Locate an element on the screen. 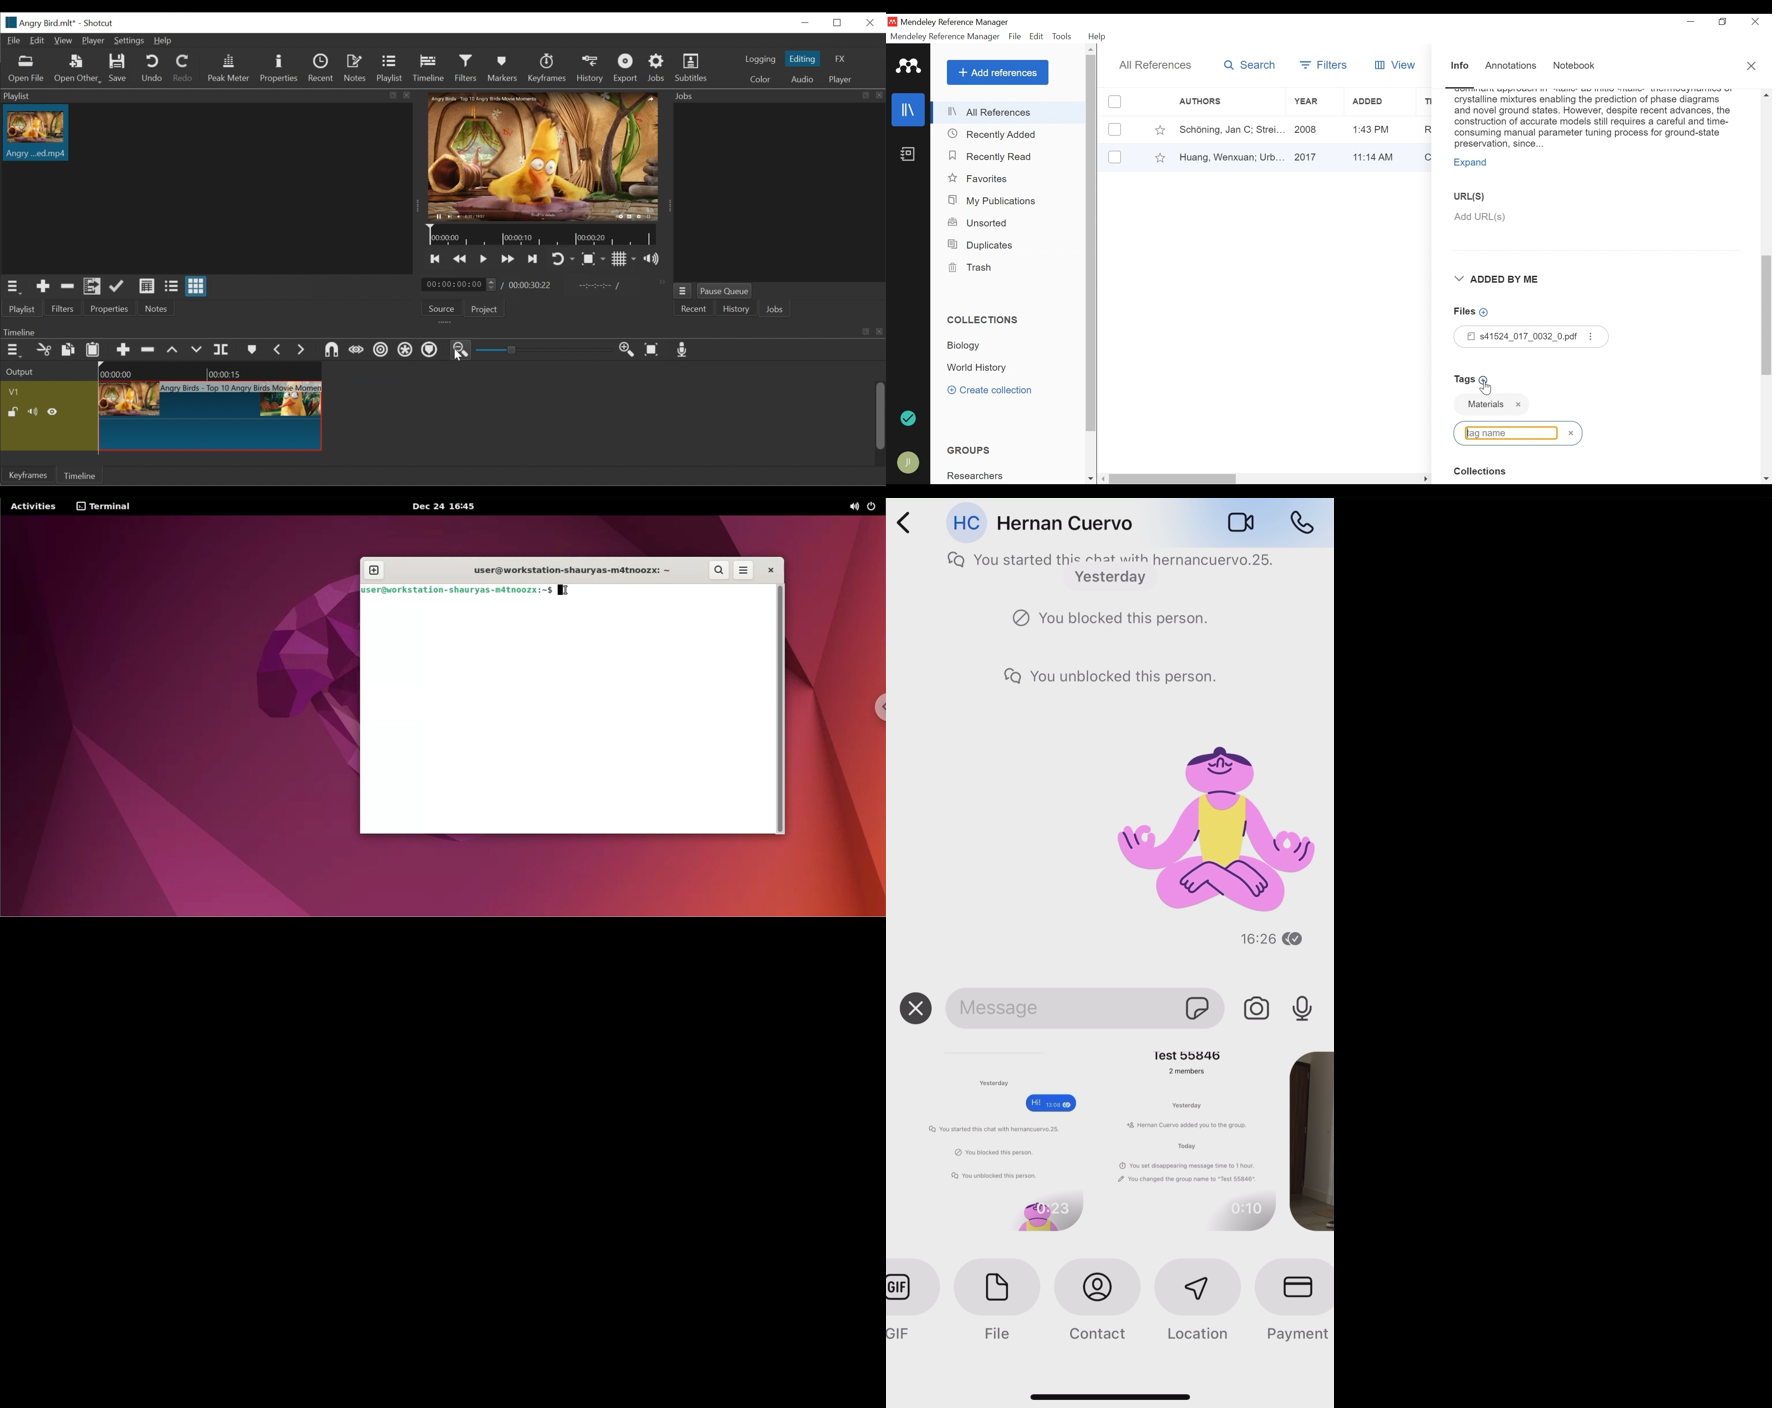 Image resolution: width=1792 pixels, height=1428 pixels. Add the playlist to is located at coordinates (93, 287).